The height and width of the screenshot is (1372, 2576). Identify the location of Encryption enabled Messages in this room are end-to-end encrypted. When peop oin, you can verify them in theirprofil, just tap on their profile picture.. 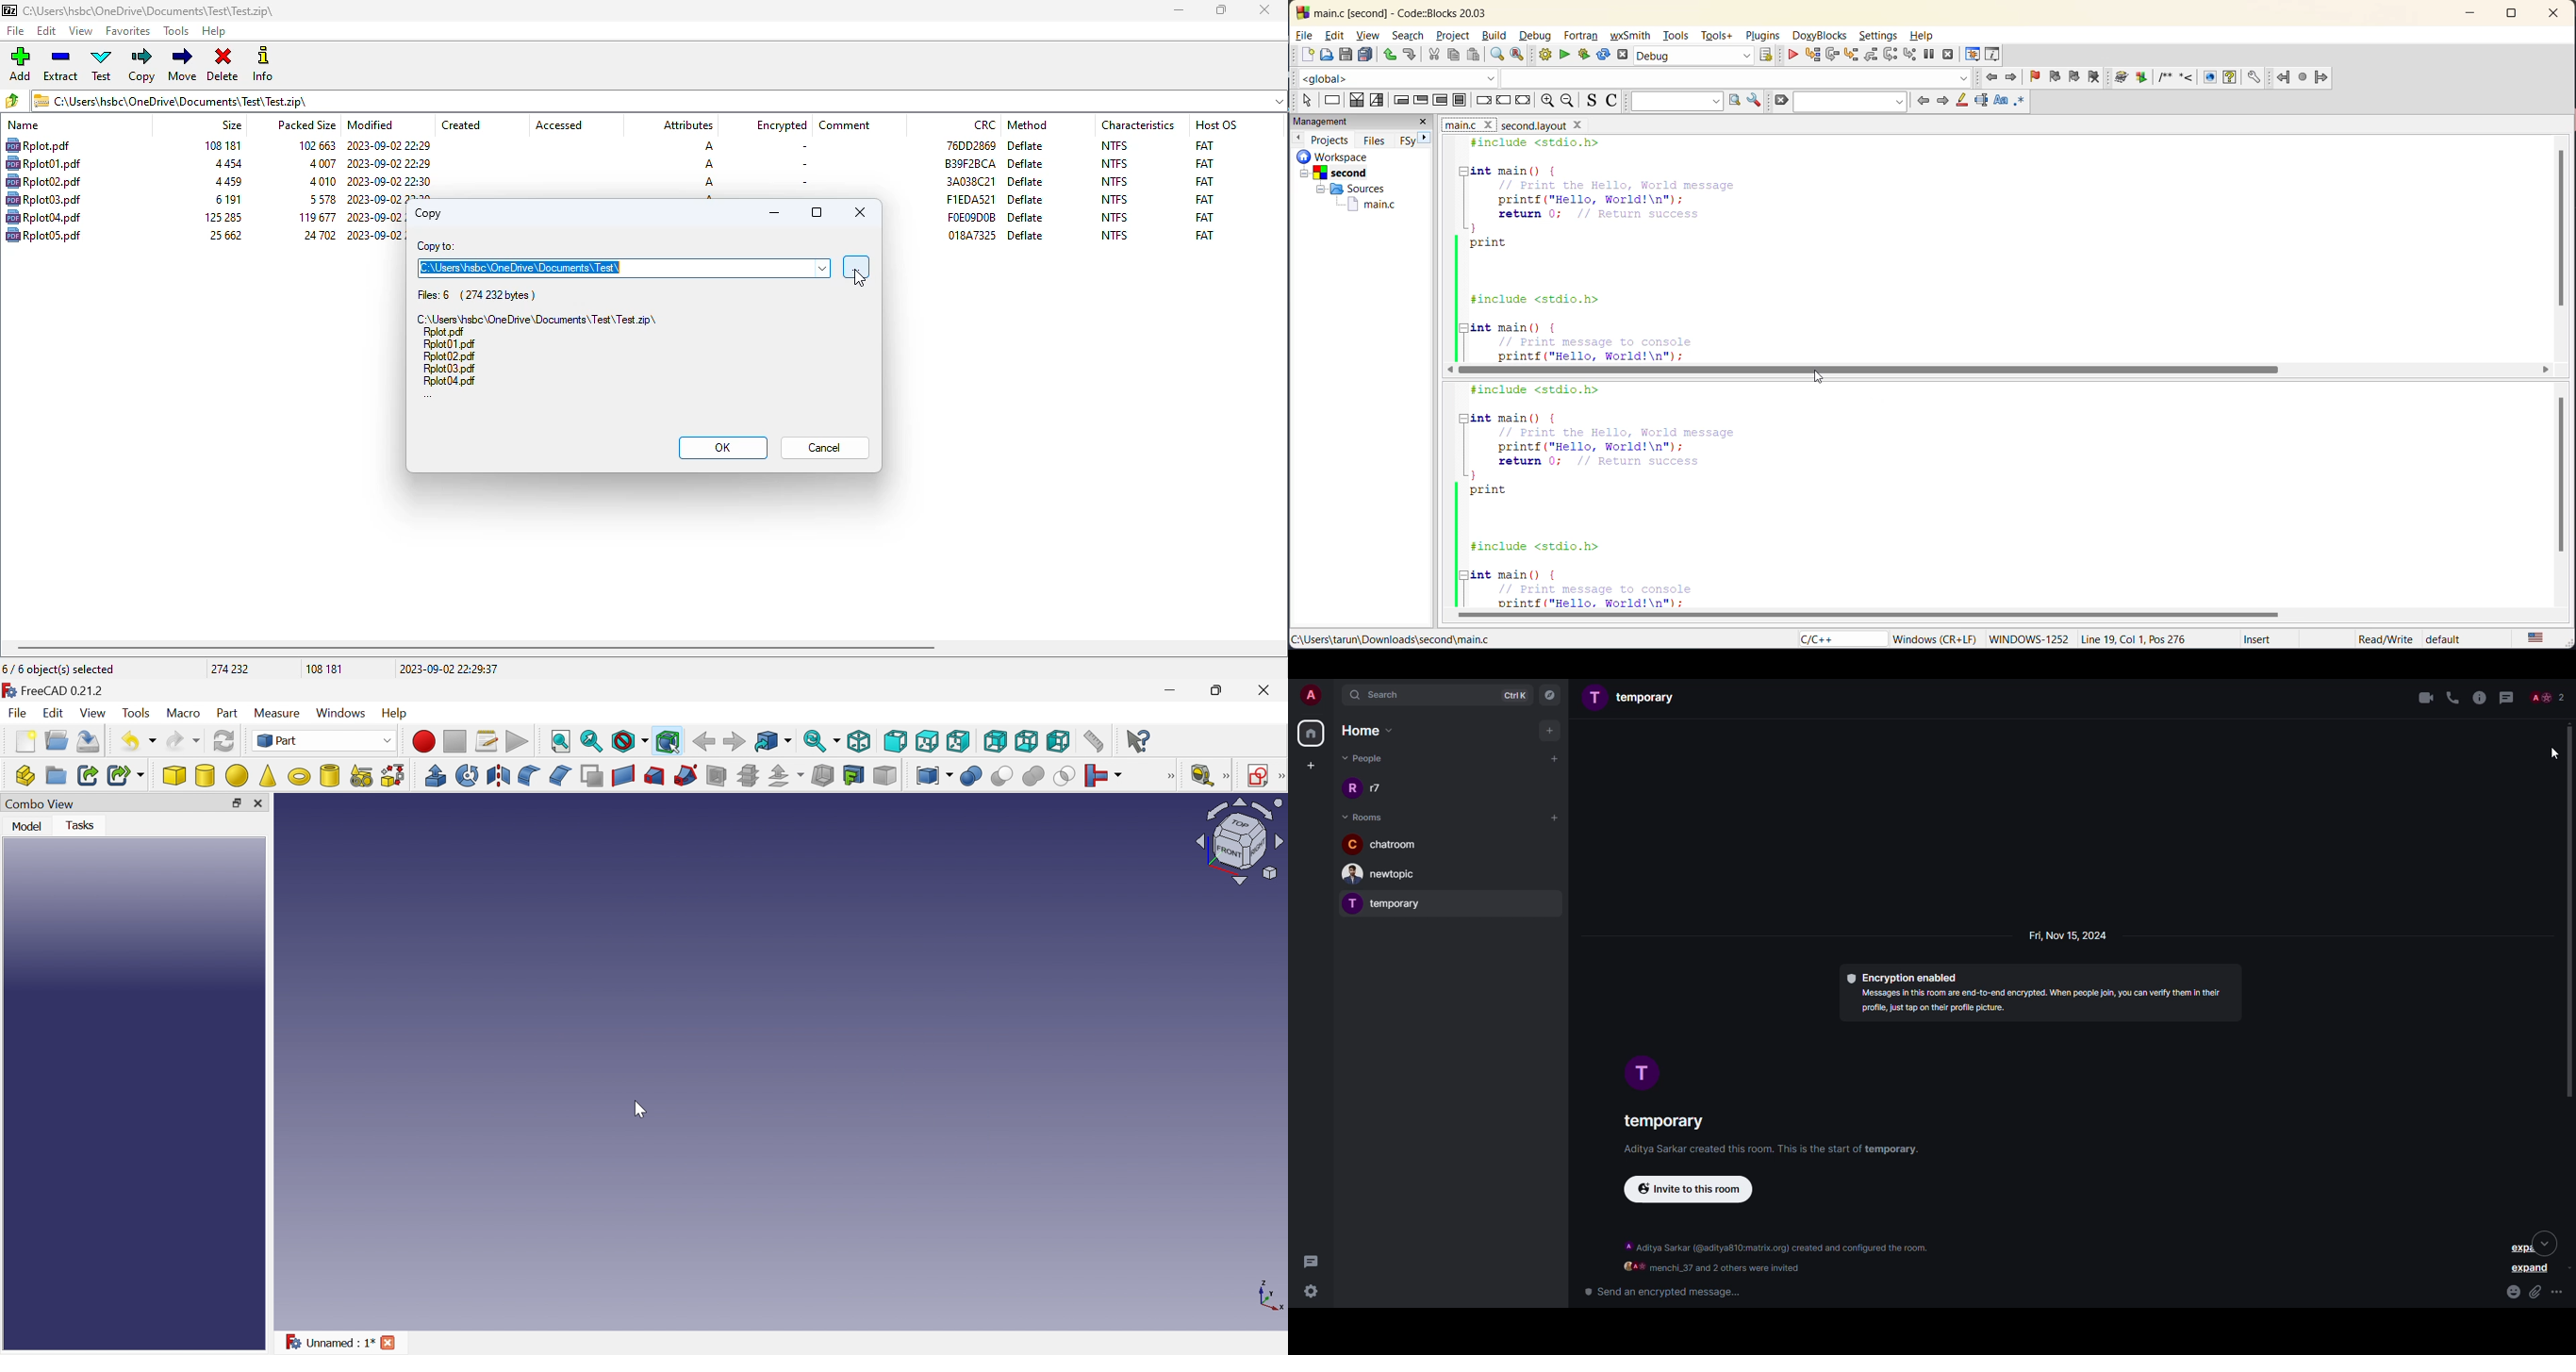
(2033, 996).